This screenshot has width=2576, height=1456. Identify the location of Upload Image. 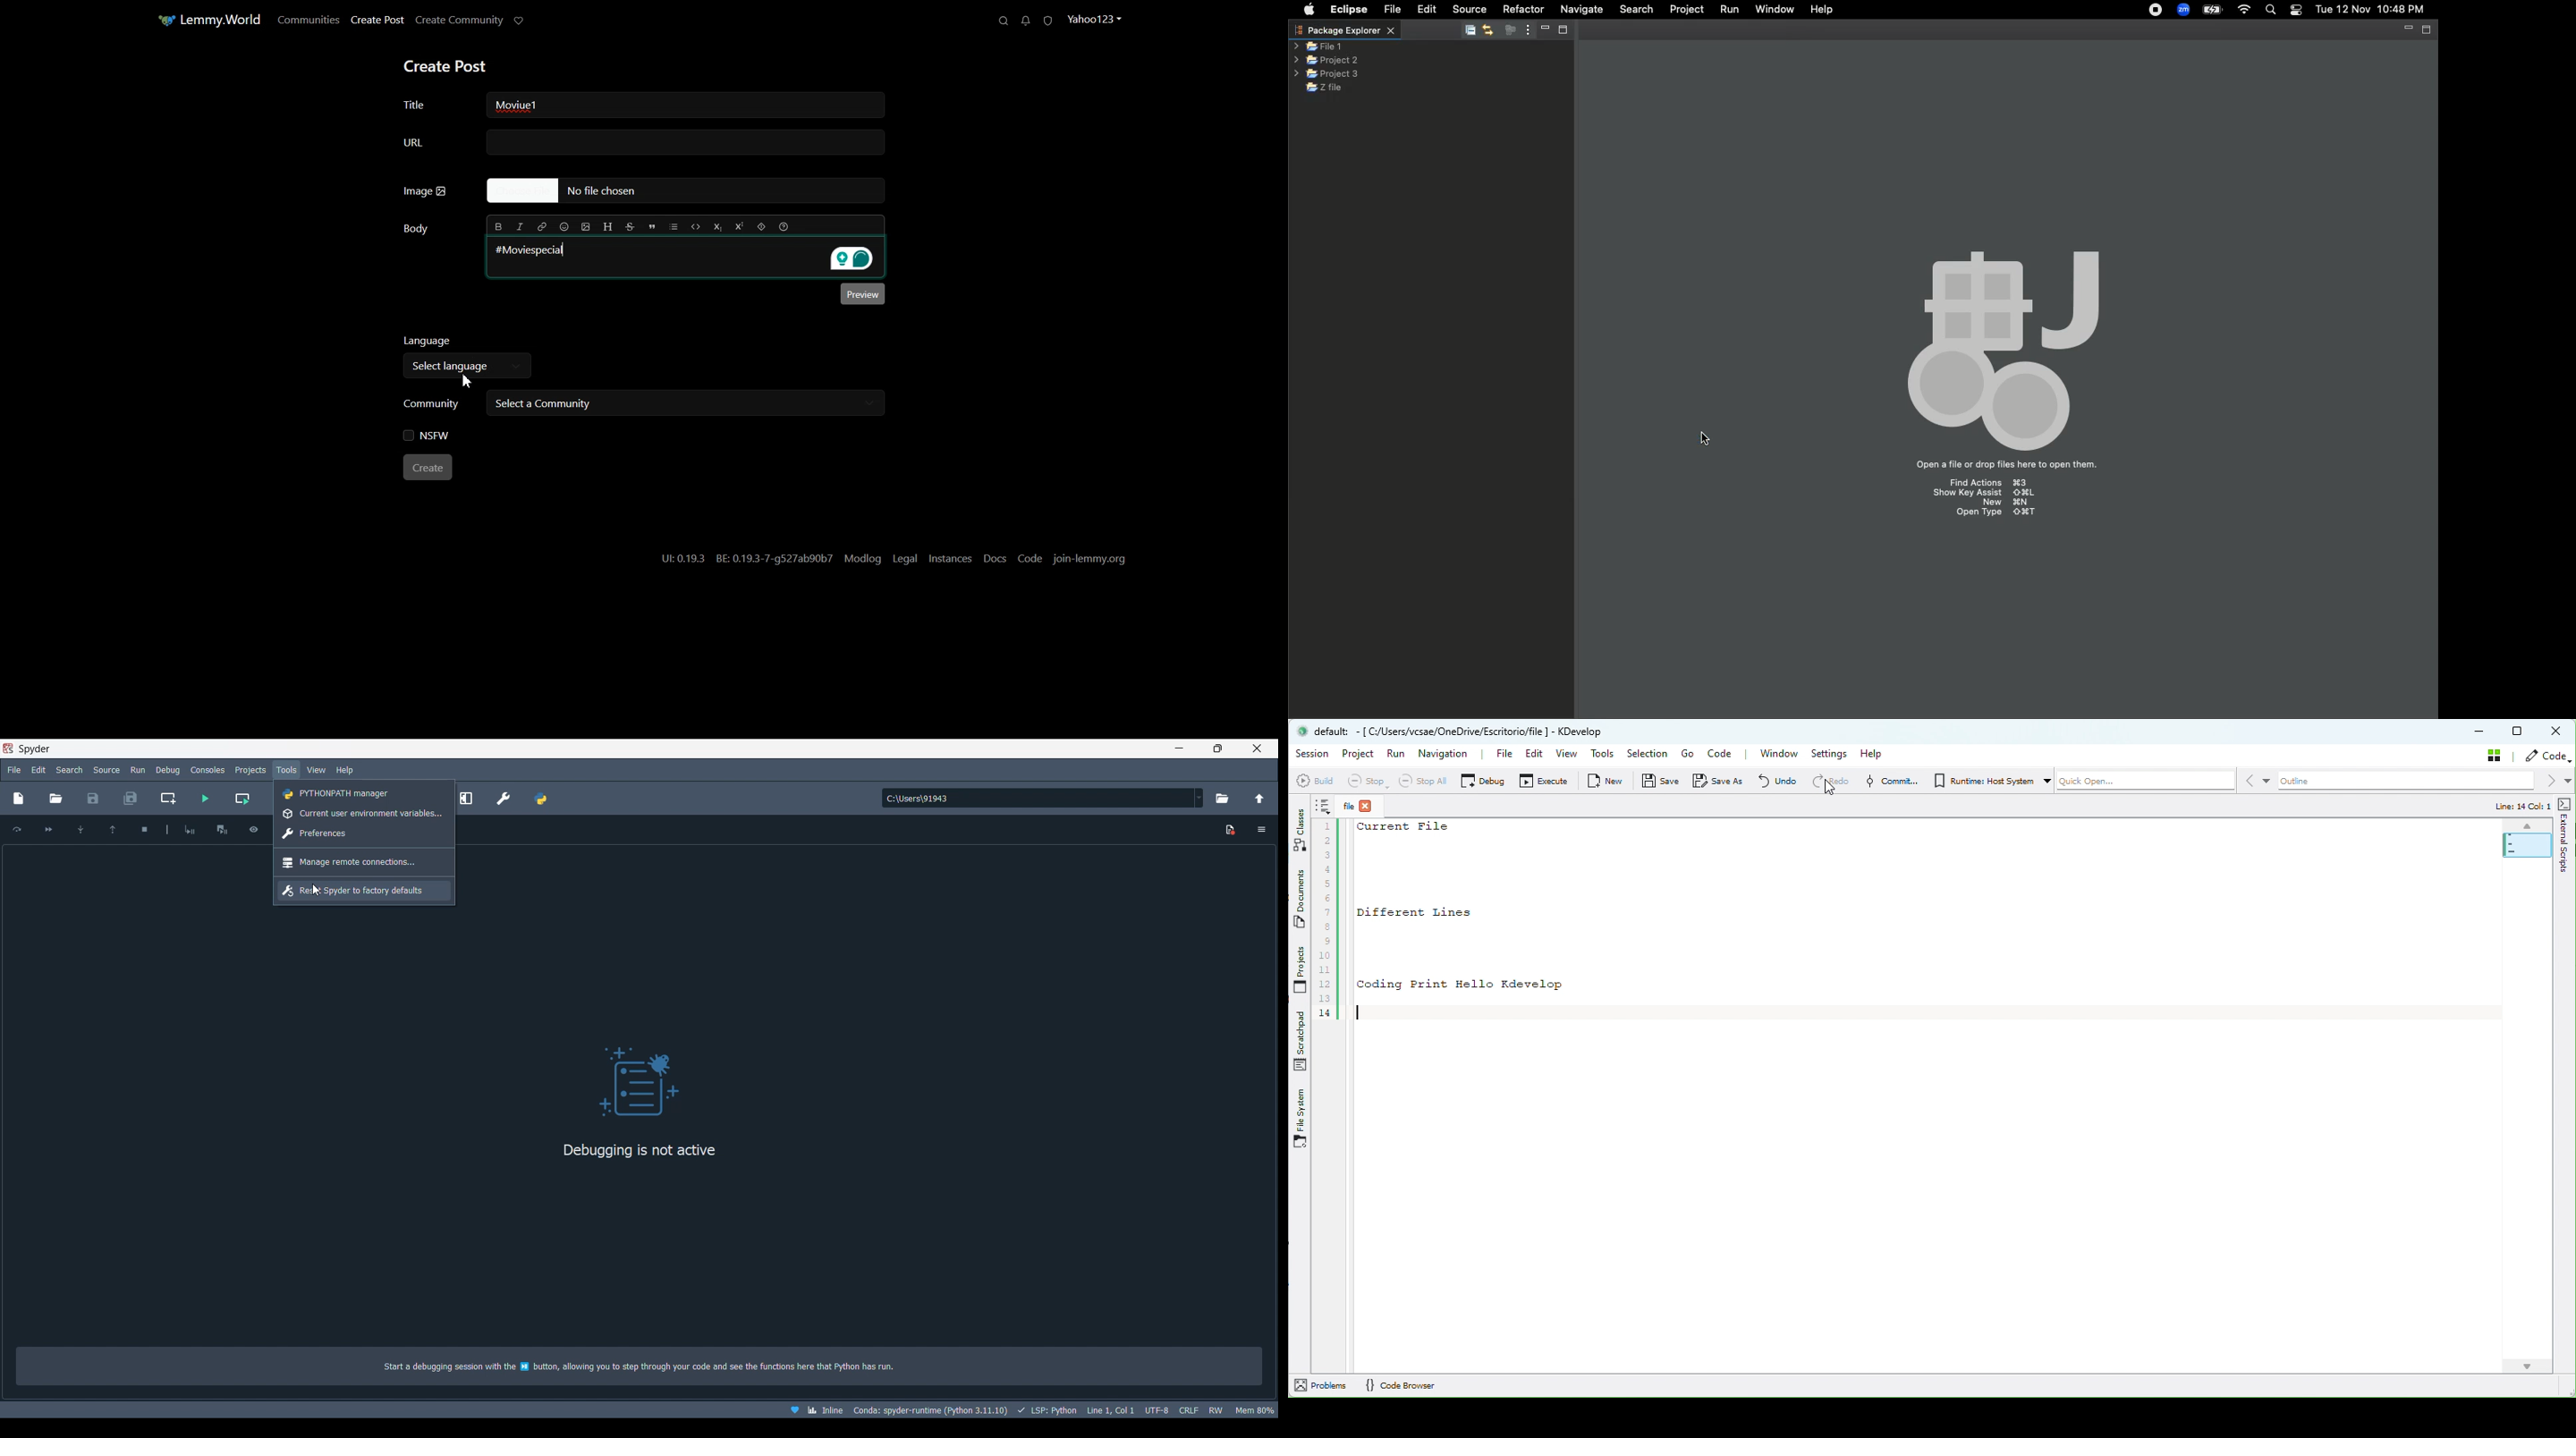
(586, 227).